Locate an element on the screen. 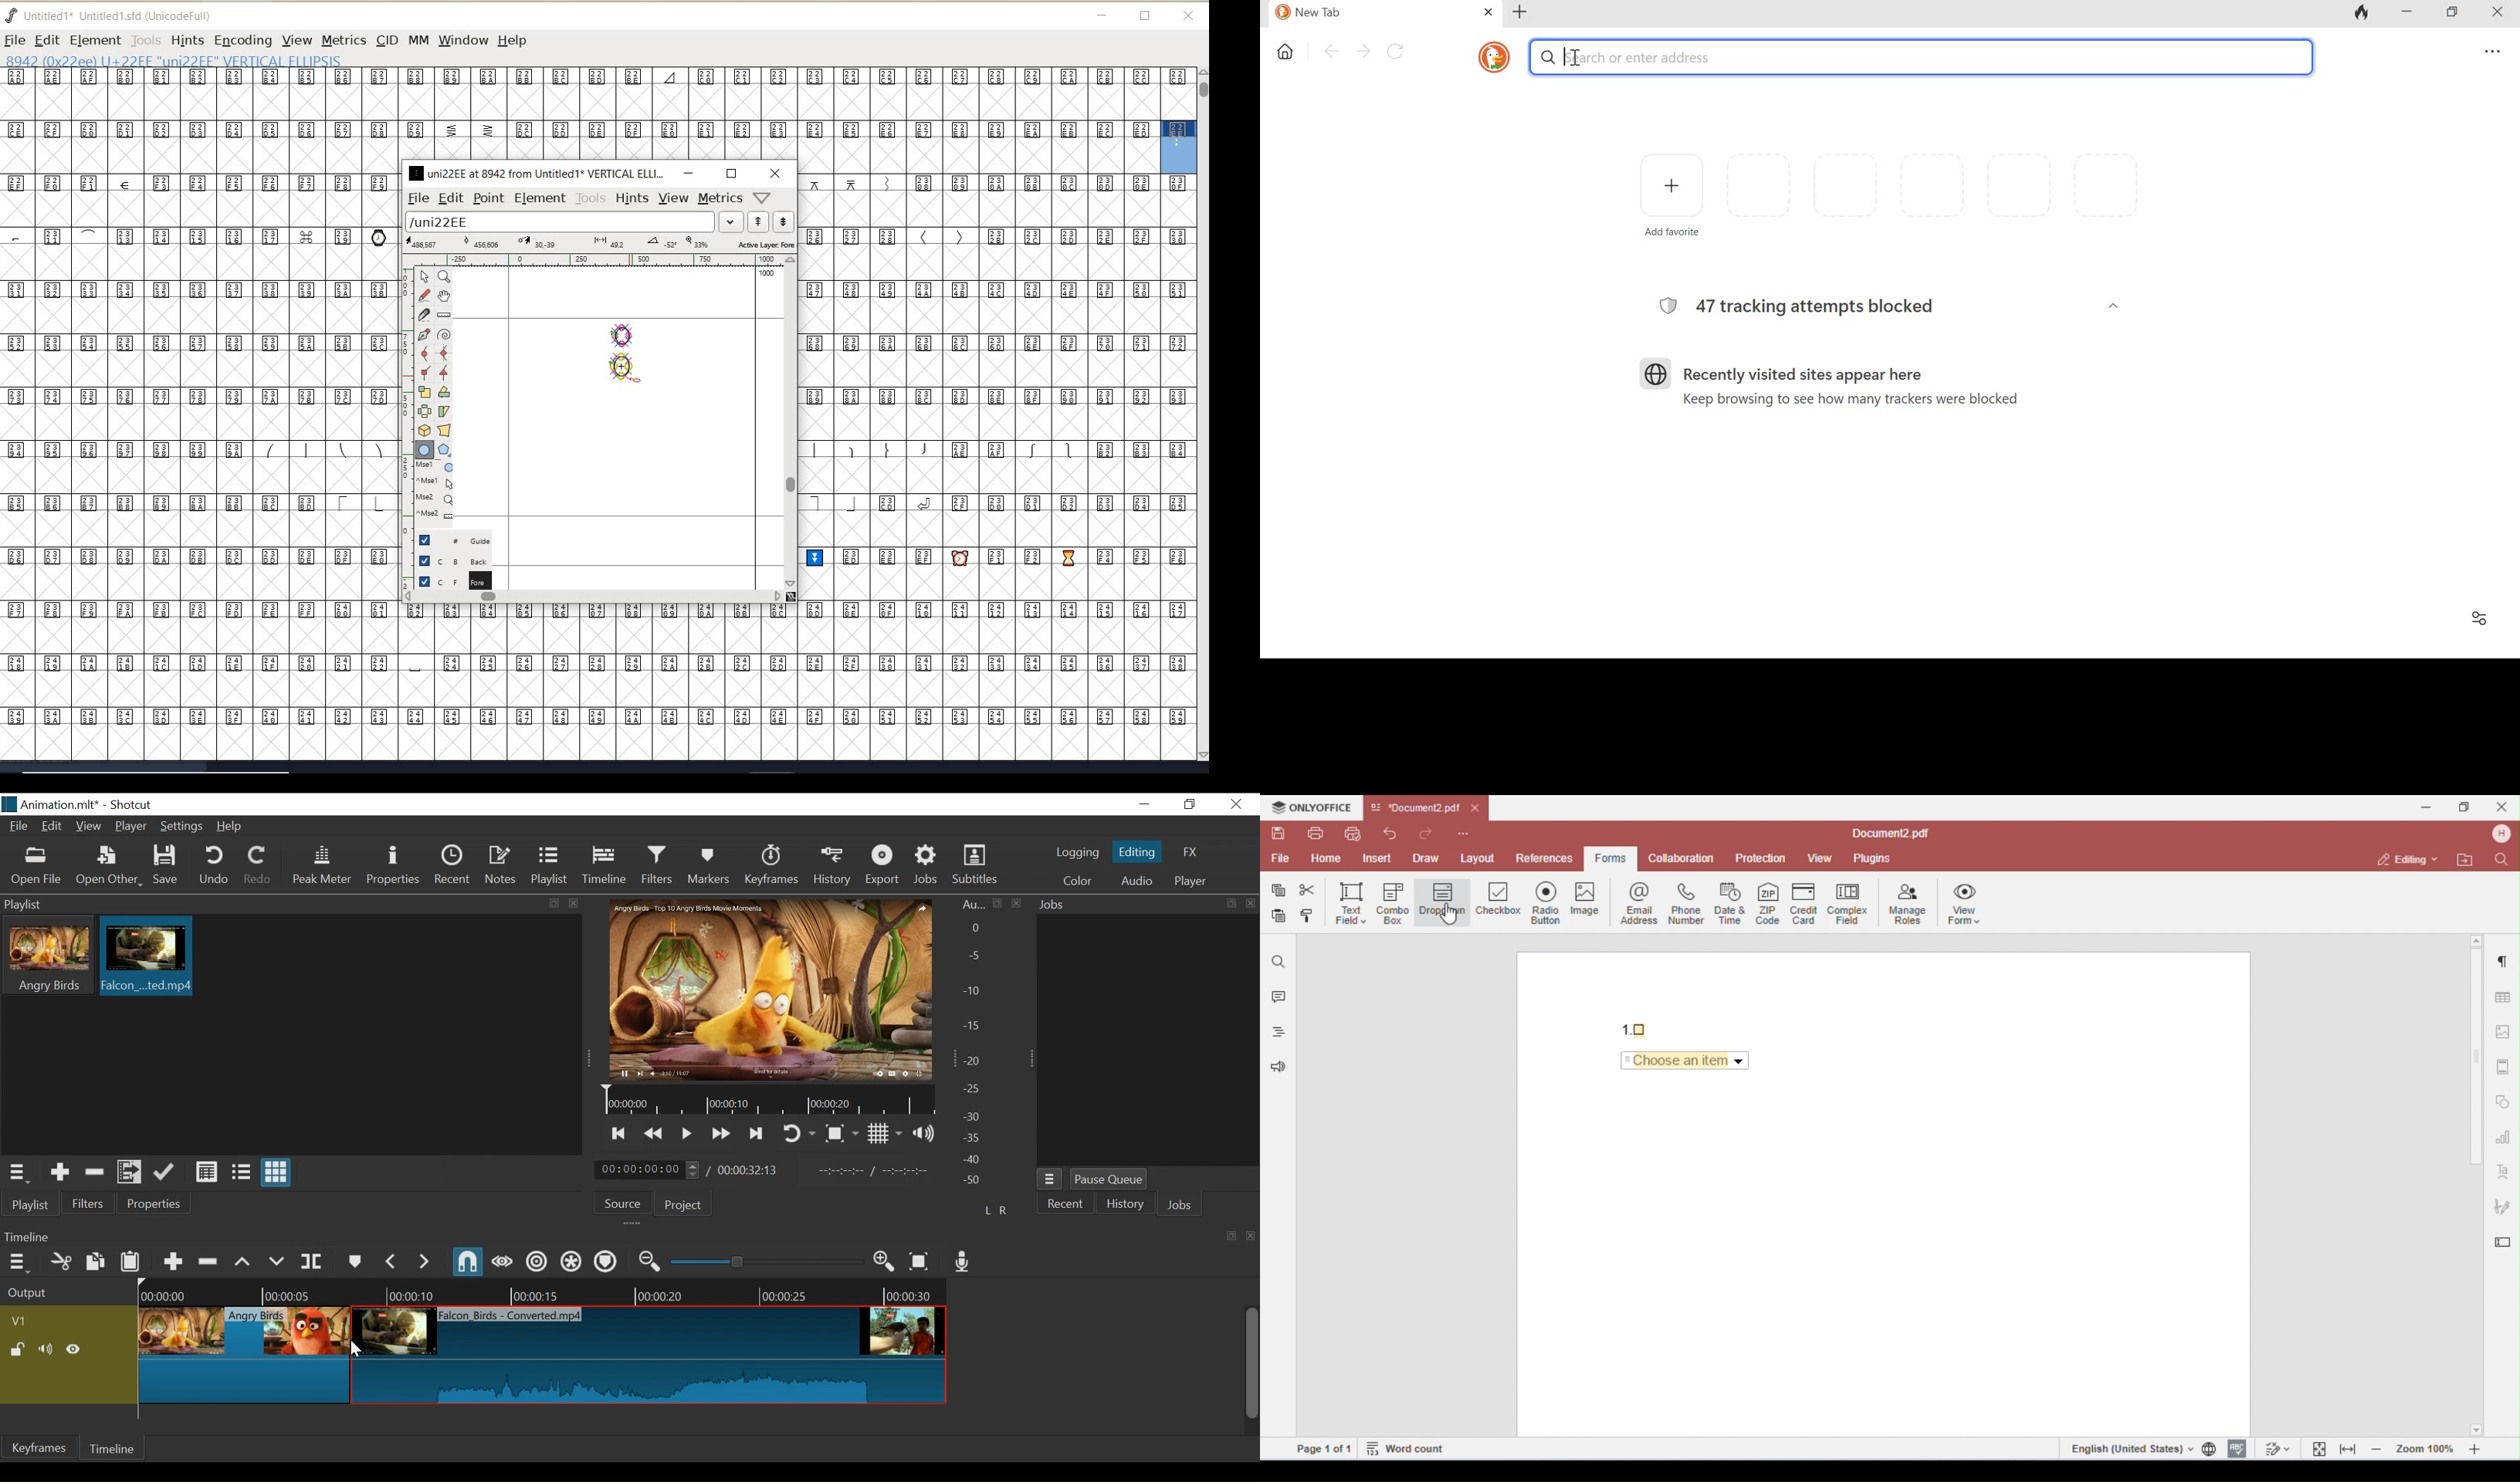 This screenshot has width=2520, height=1484. add a corner point is located at coordinates (426, 372).